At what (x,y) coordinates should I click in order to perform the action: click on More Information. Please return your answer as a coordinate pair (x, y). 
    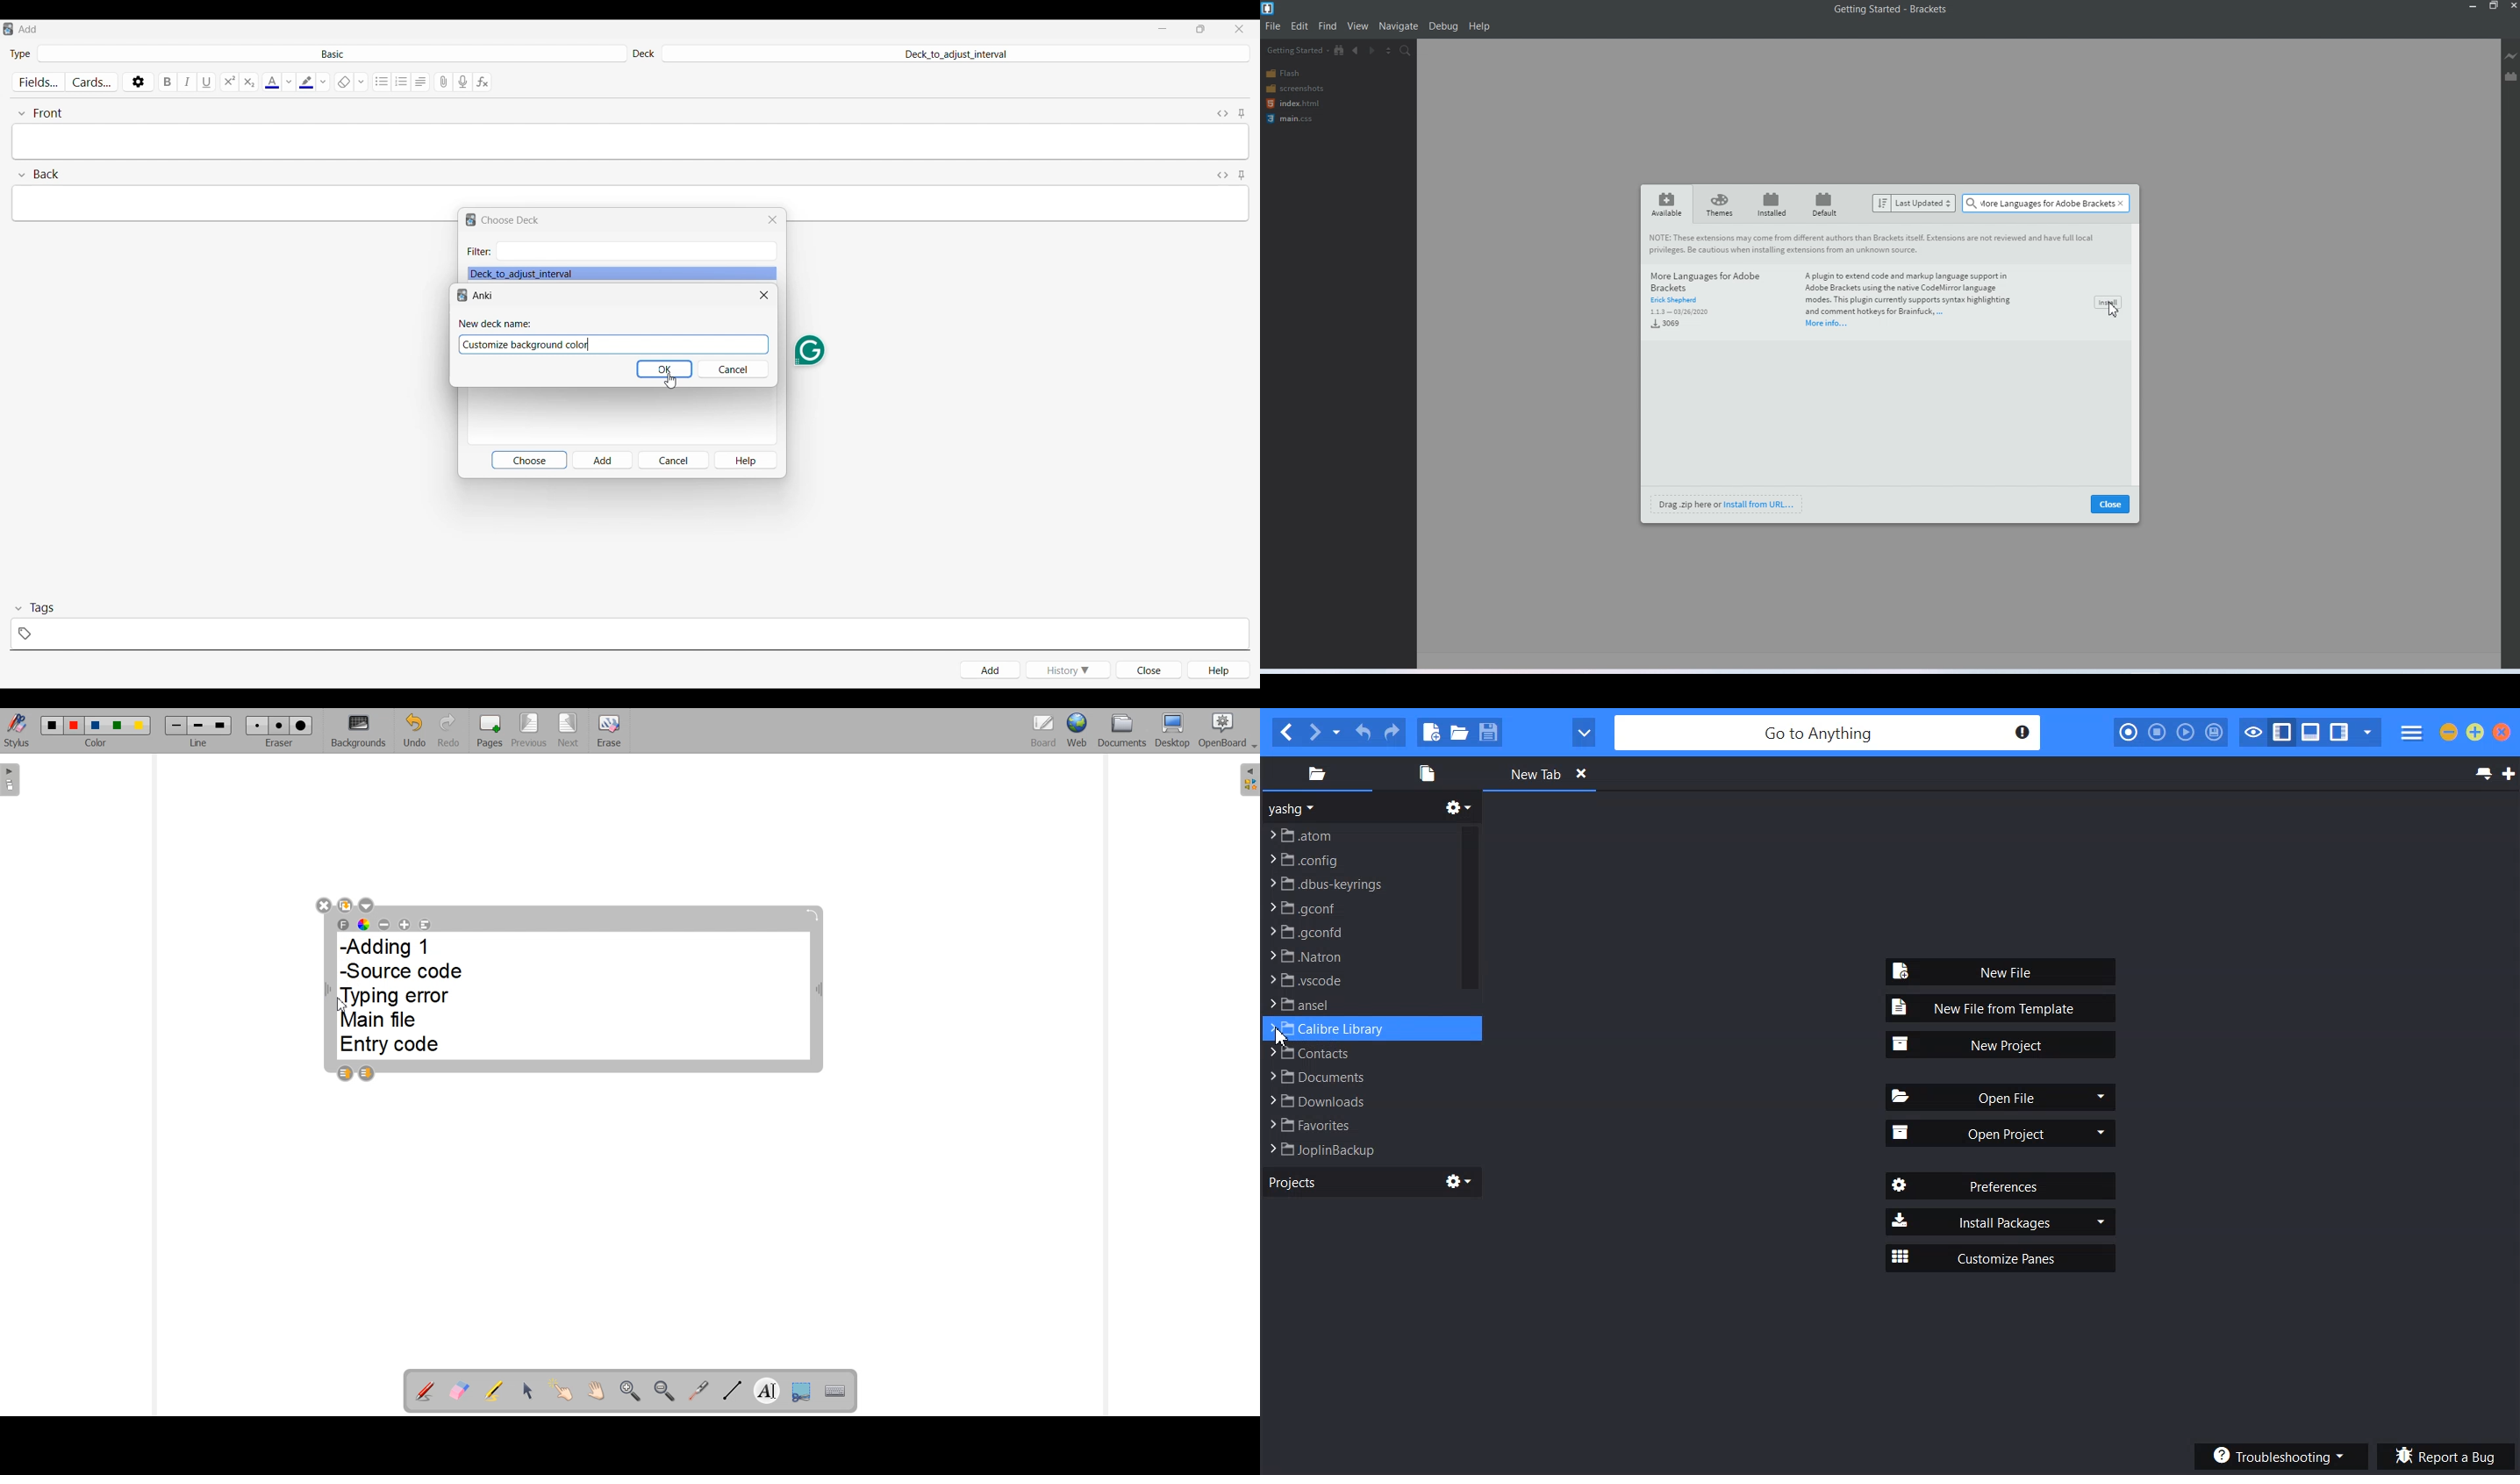
    Looking at the image, I should click on (1829, 324).